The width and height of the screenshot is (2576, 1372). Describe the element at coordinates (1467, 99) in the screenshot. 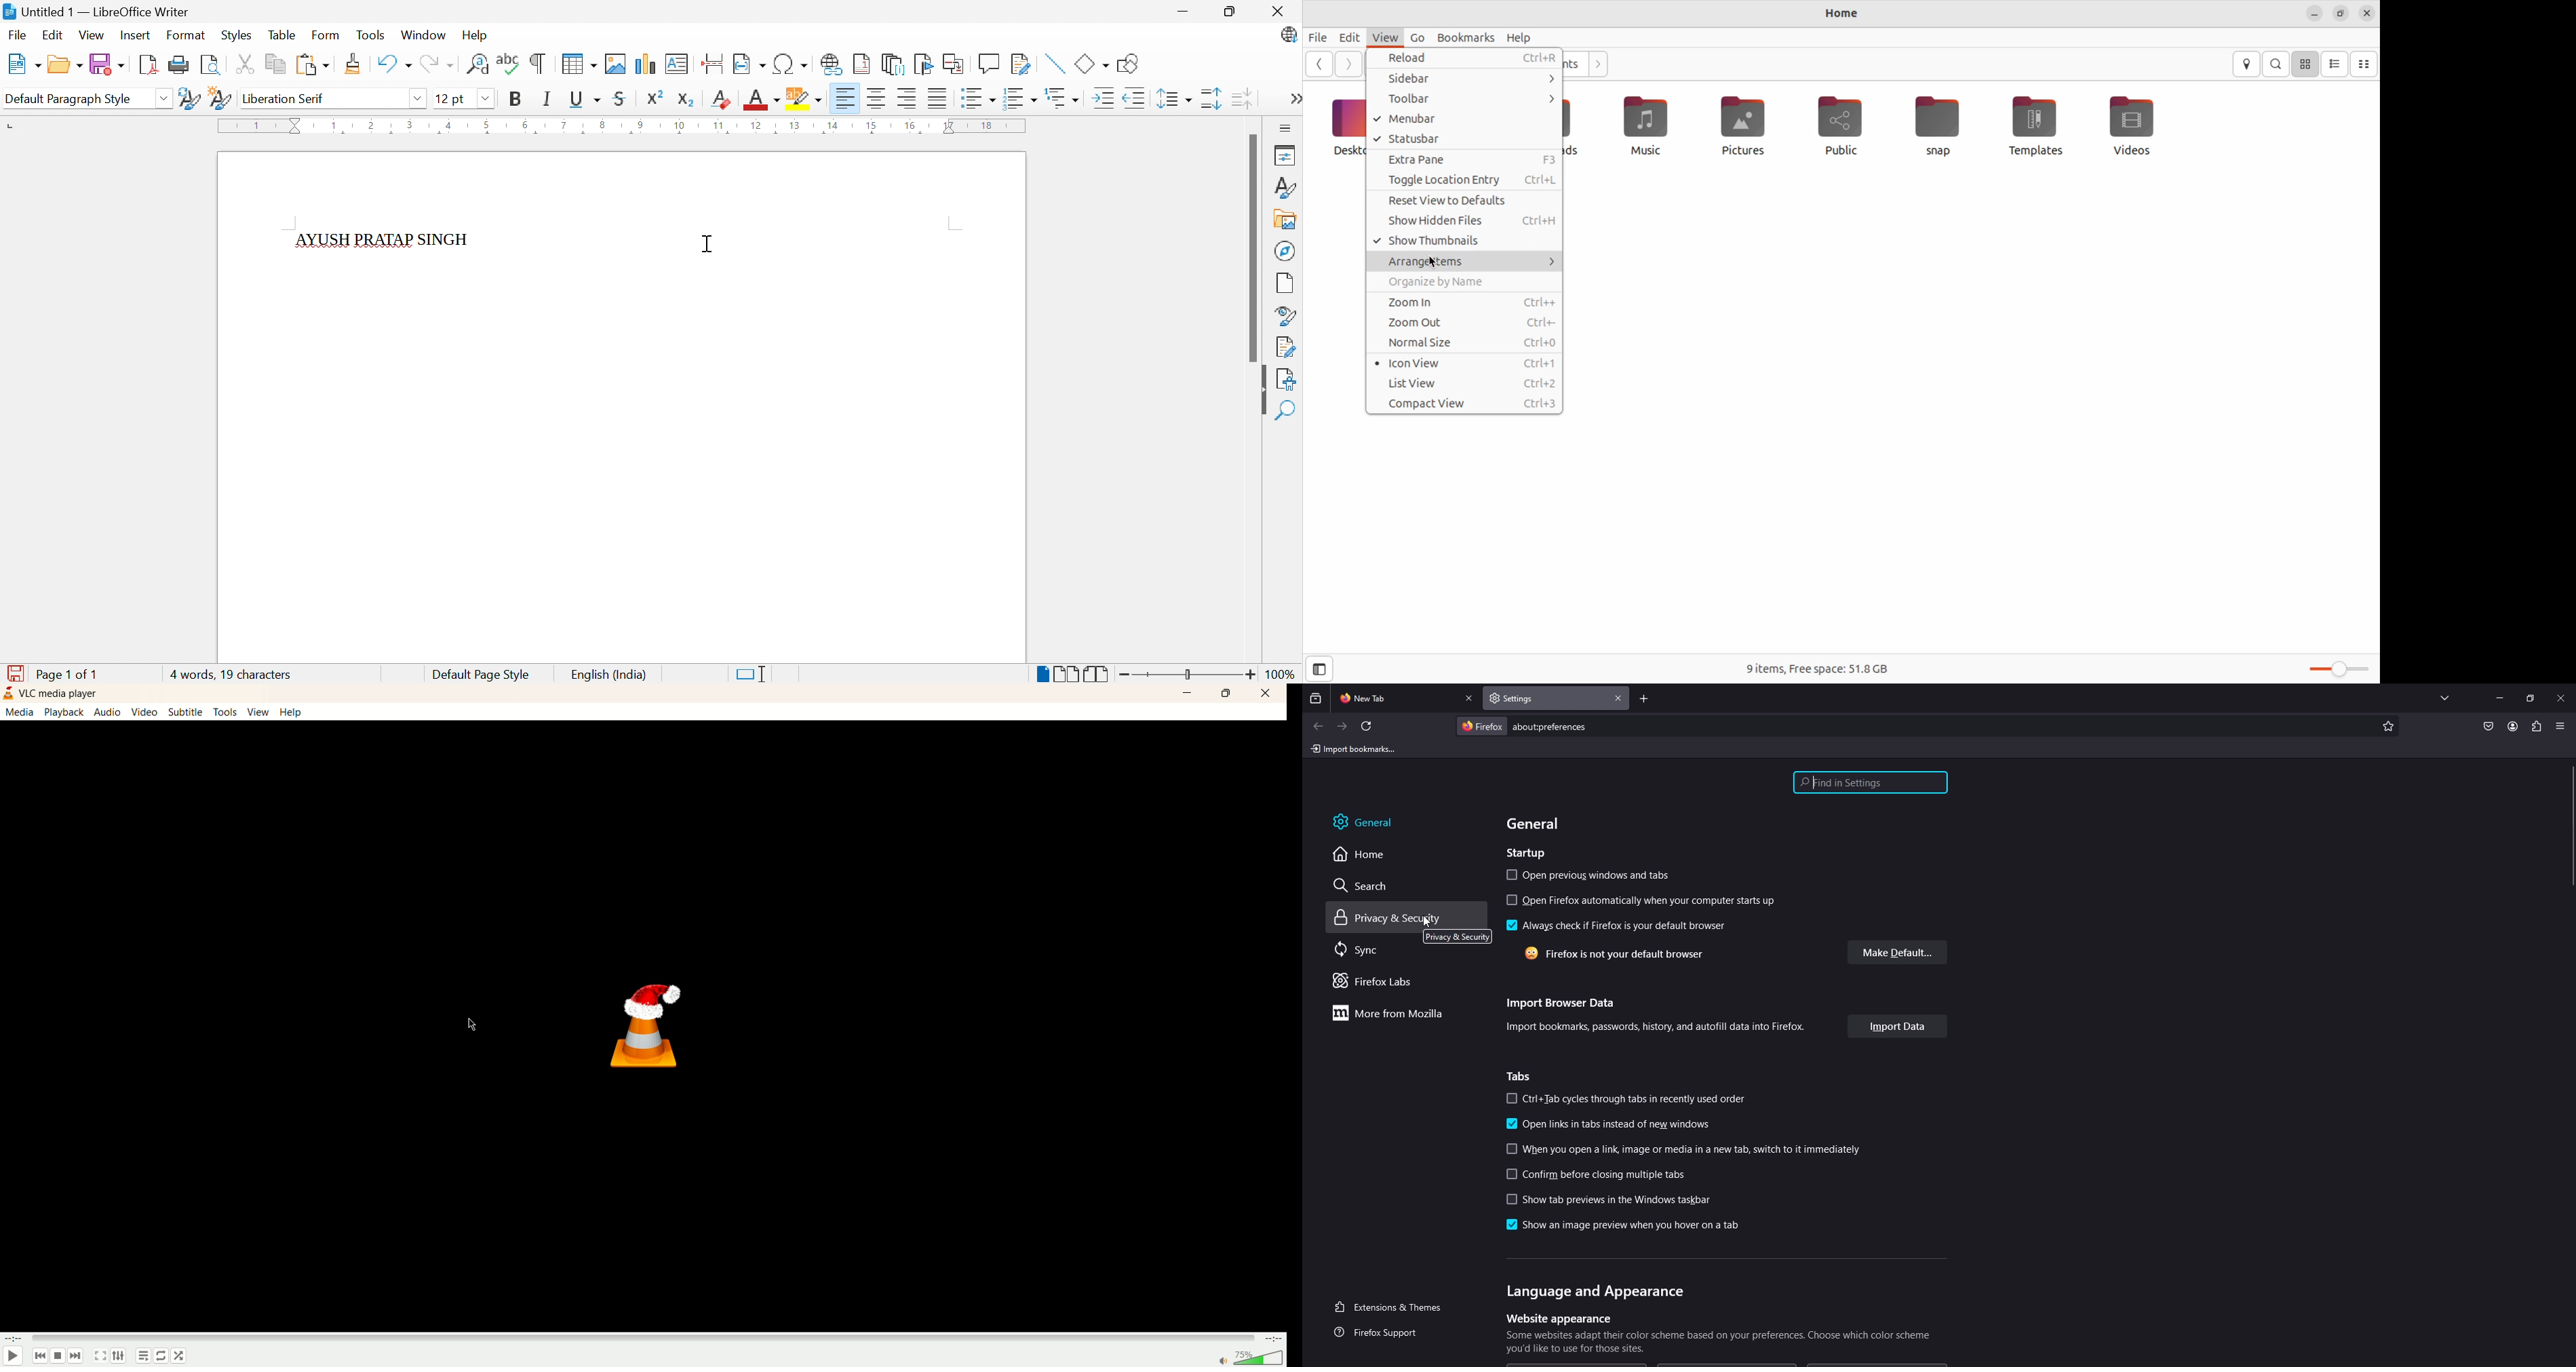

I see `toolbar` at that location.